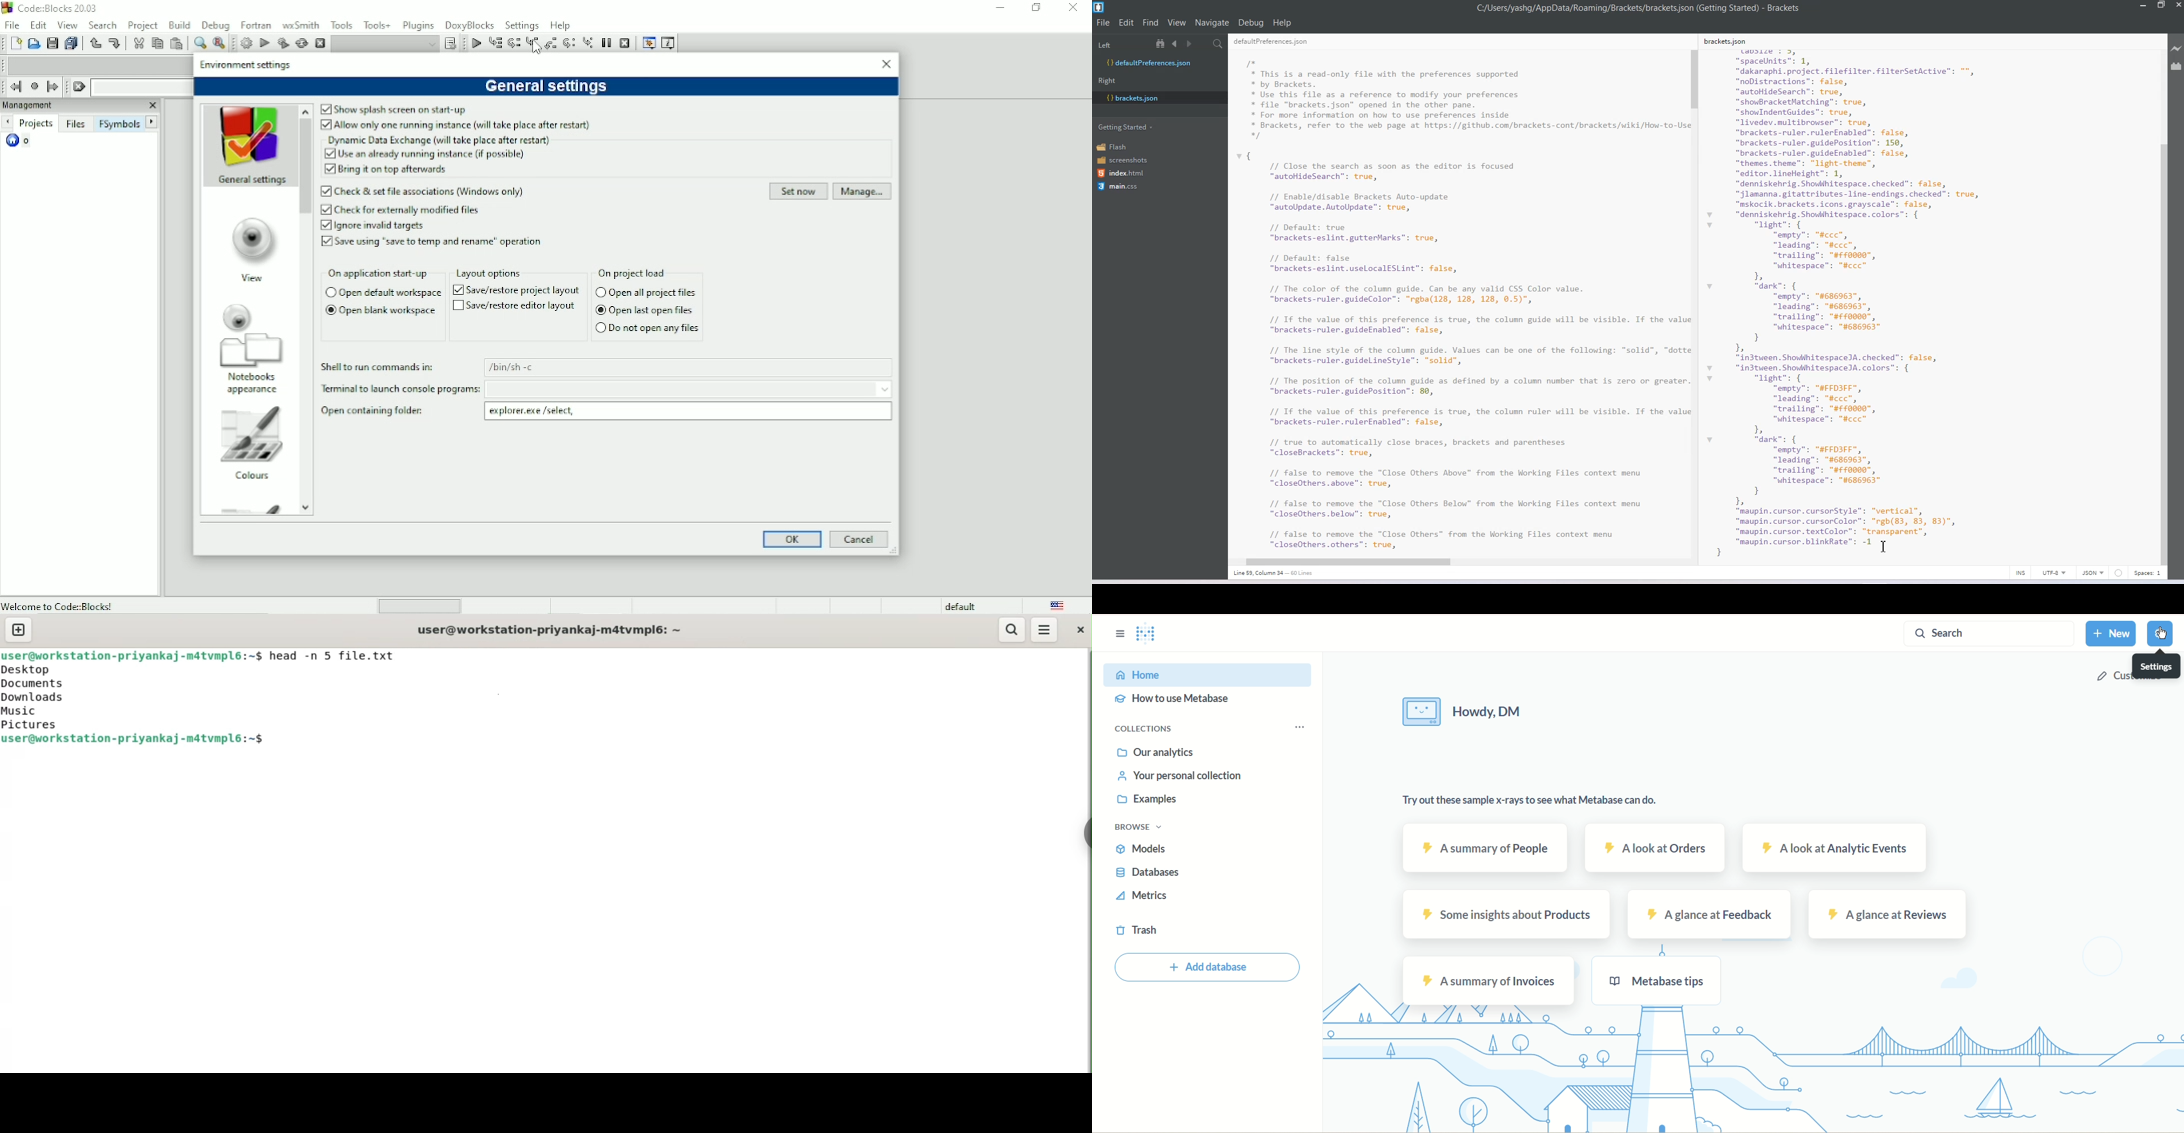 This screenshot has width=2184, height=1148. What do you see at coordinates (77, 124) in the screenshot?
I see `Files` at bounding box center [77, 124].